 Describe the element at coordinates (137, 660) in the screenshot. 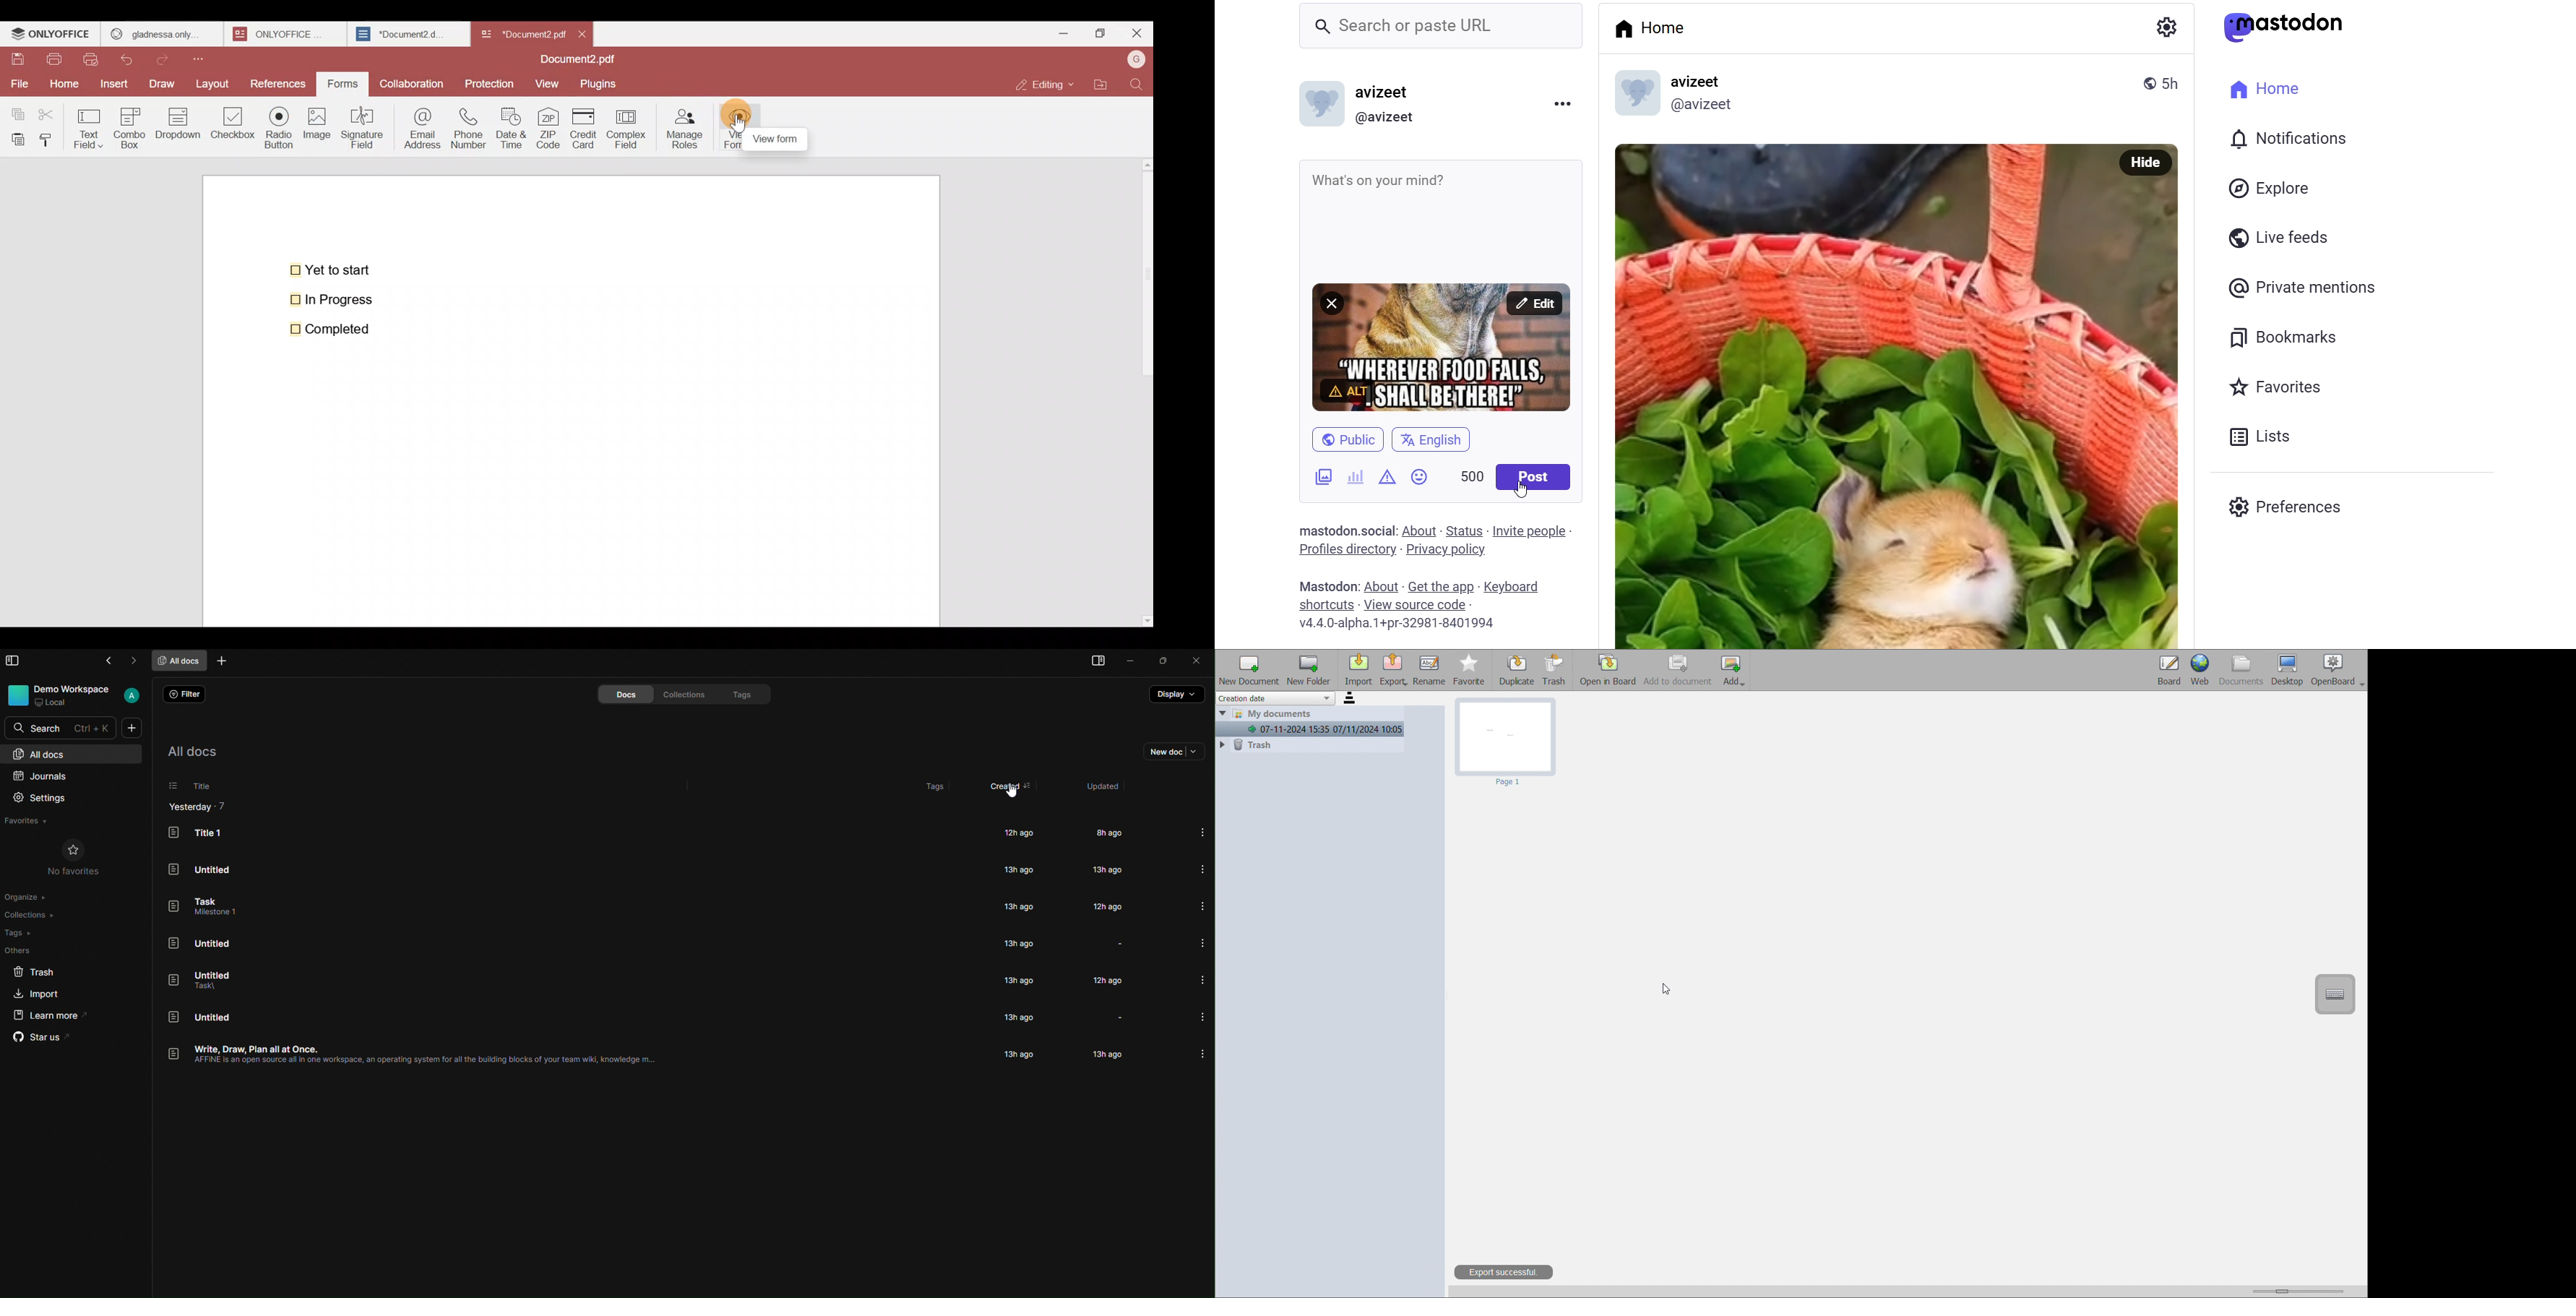

I see `go forward` at that location.